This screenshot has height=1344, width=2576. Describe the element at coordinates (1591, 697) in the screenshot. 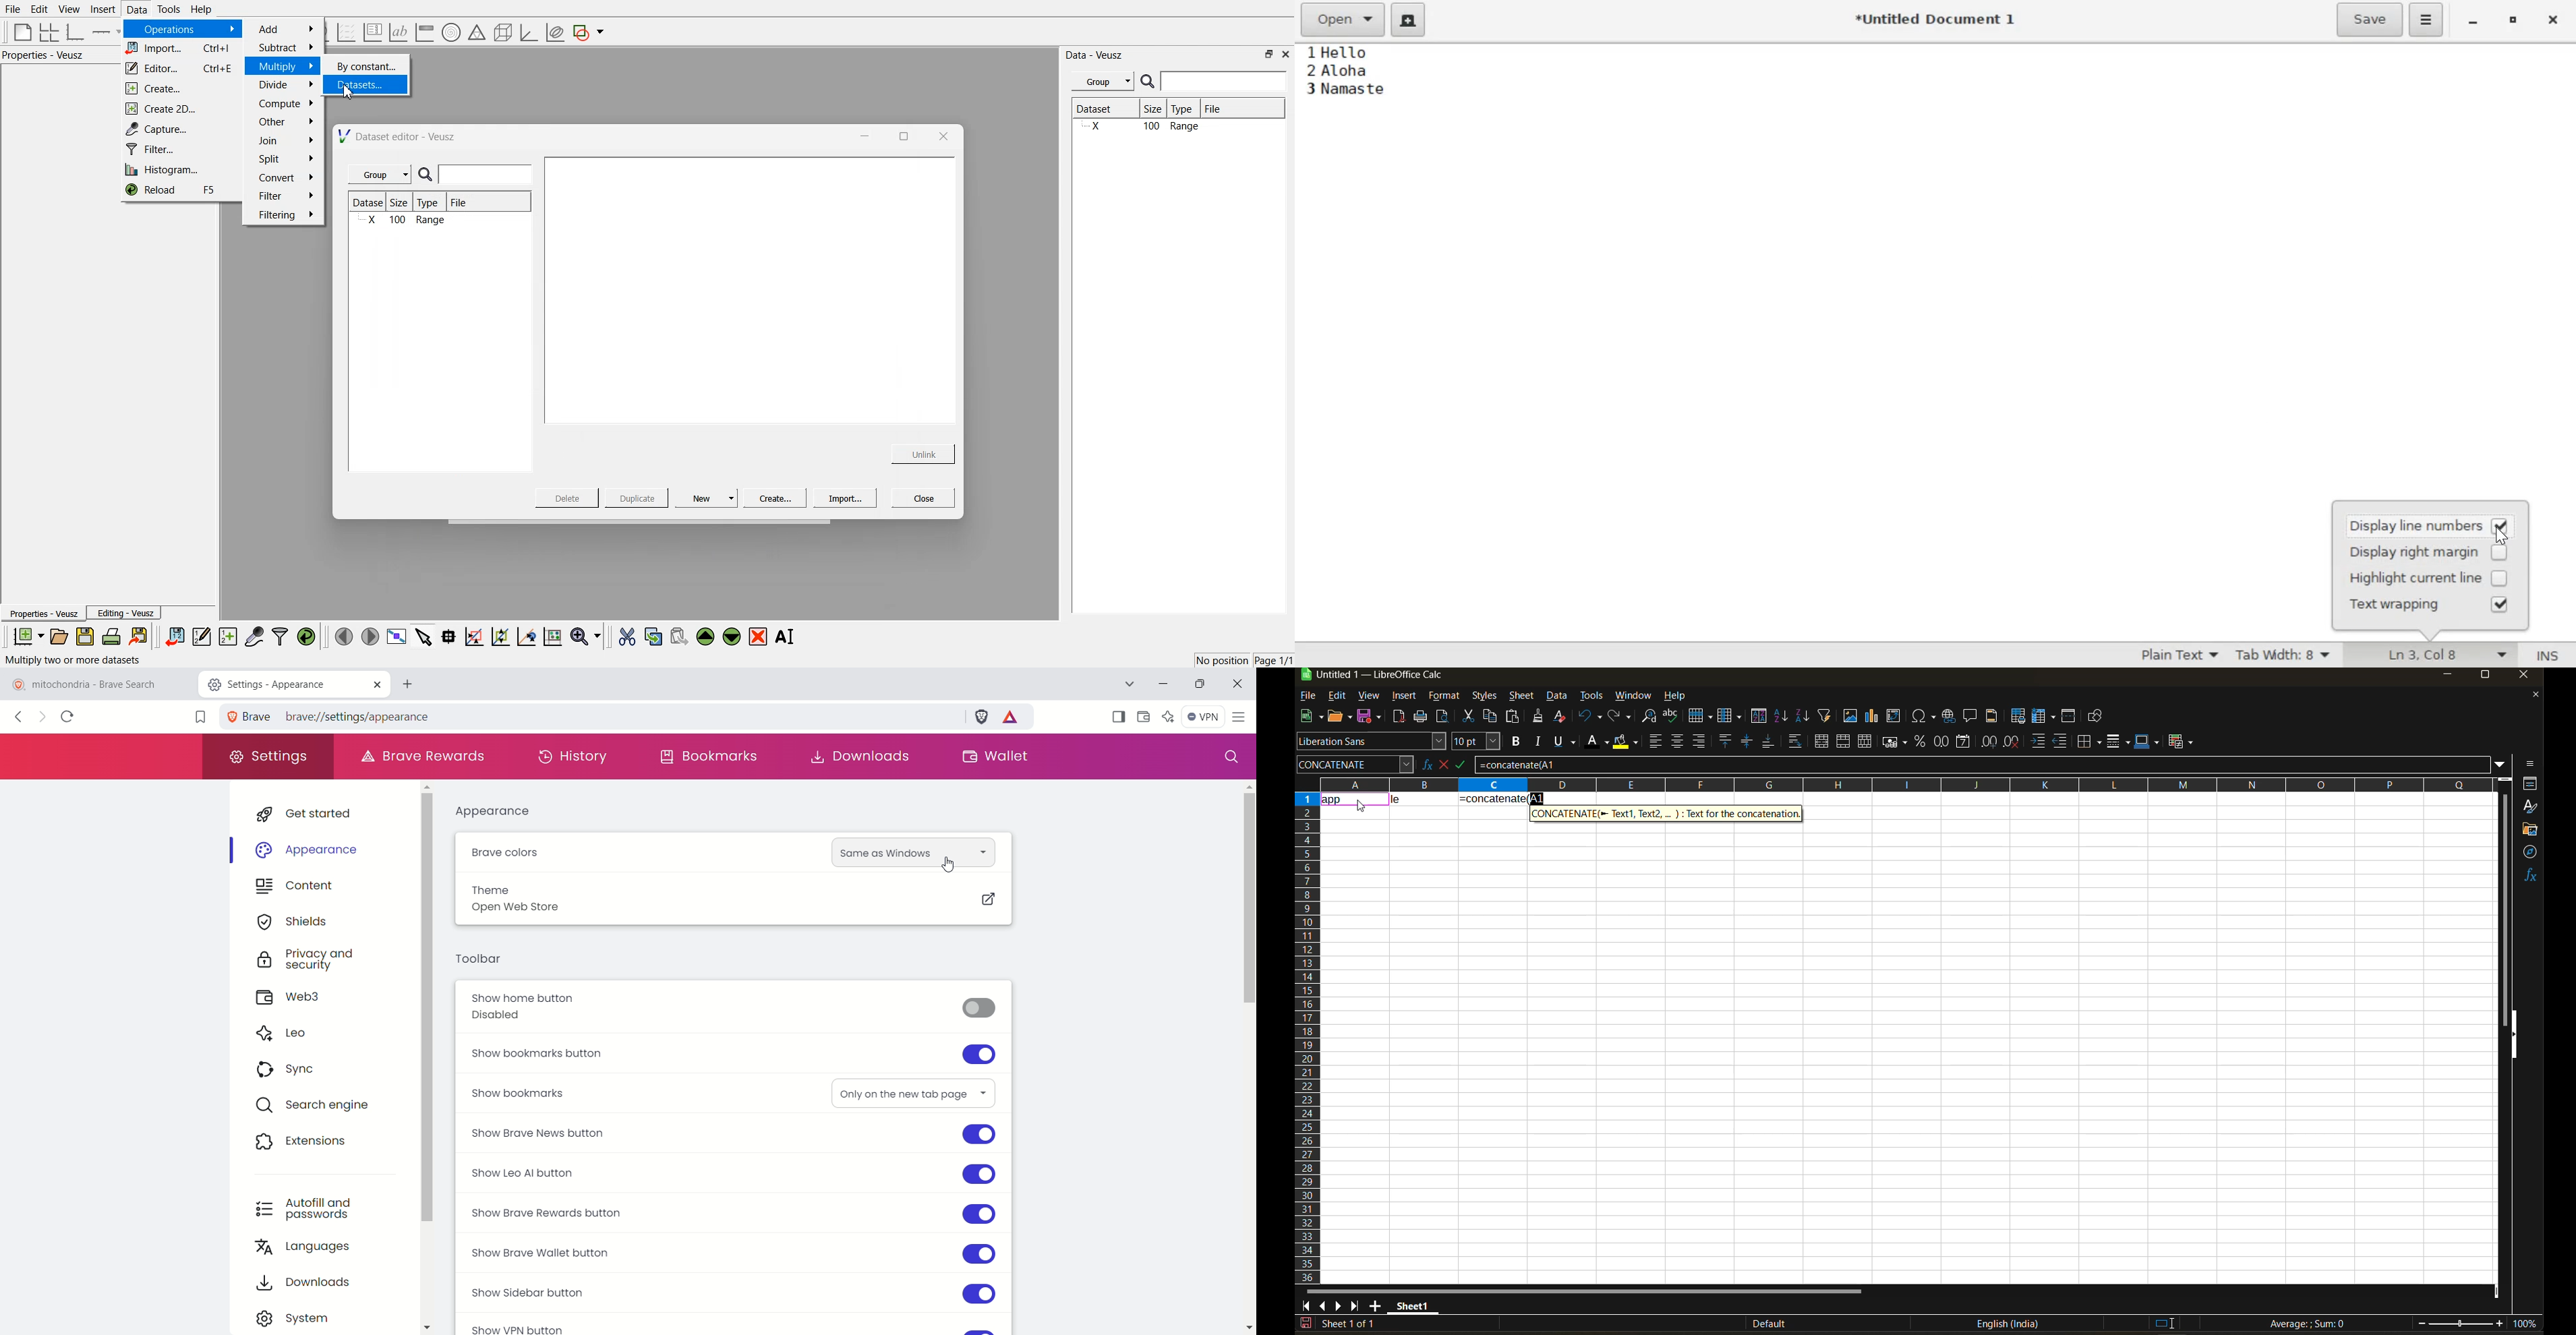

I see `tools` at that location.